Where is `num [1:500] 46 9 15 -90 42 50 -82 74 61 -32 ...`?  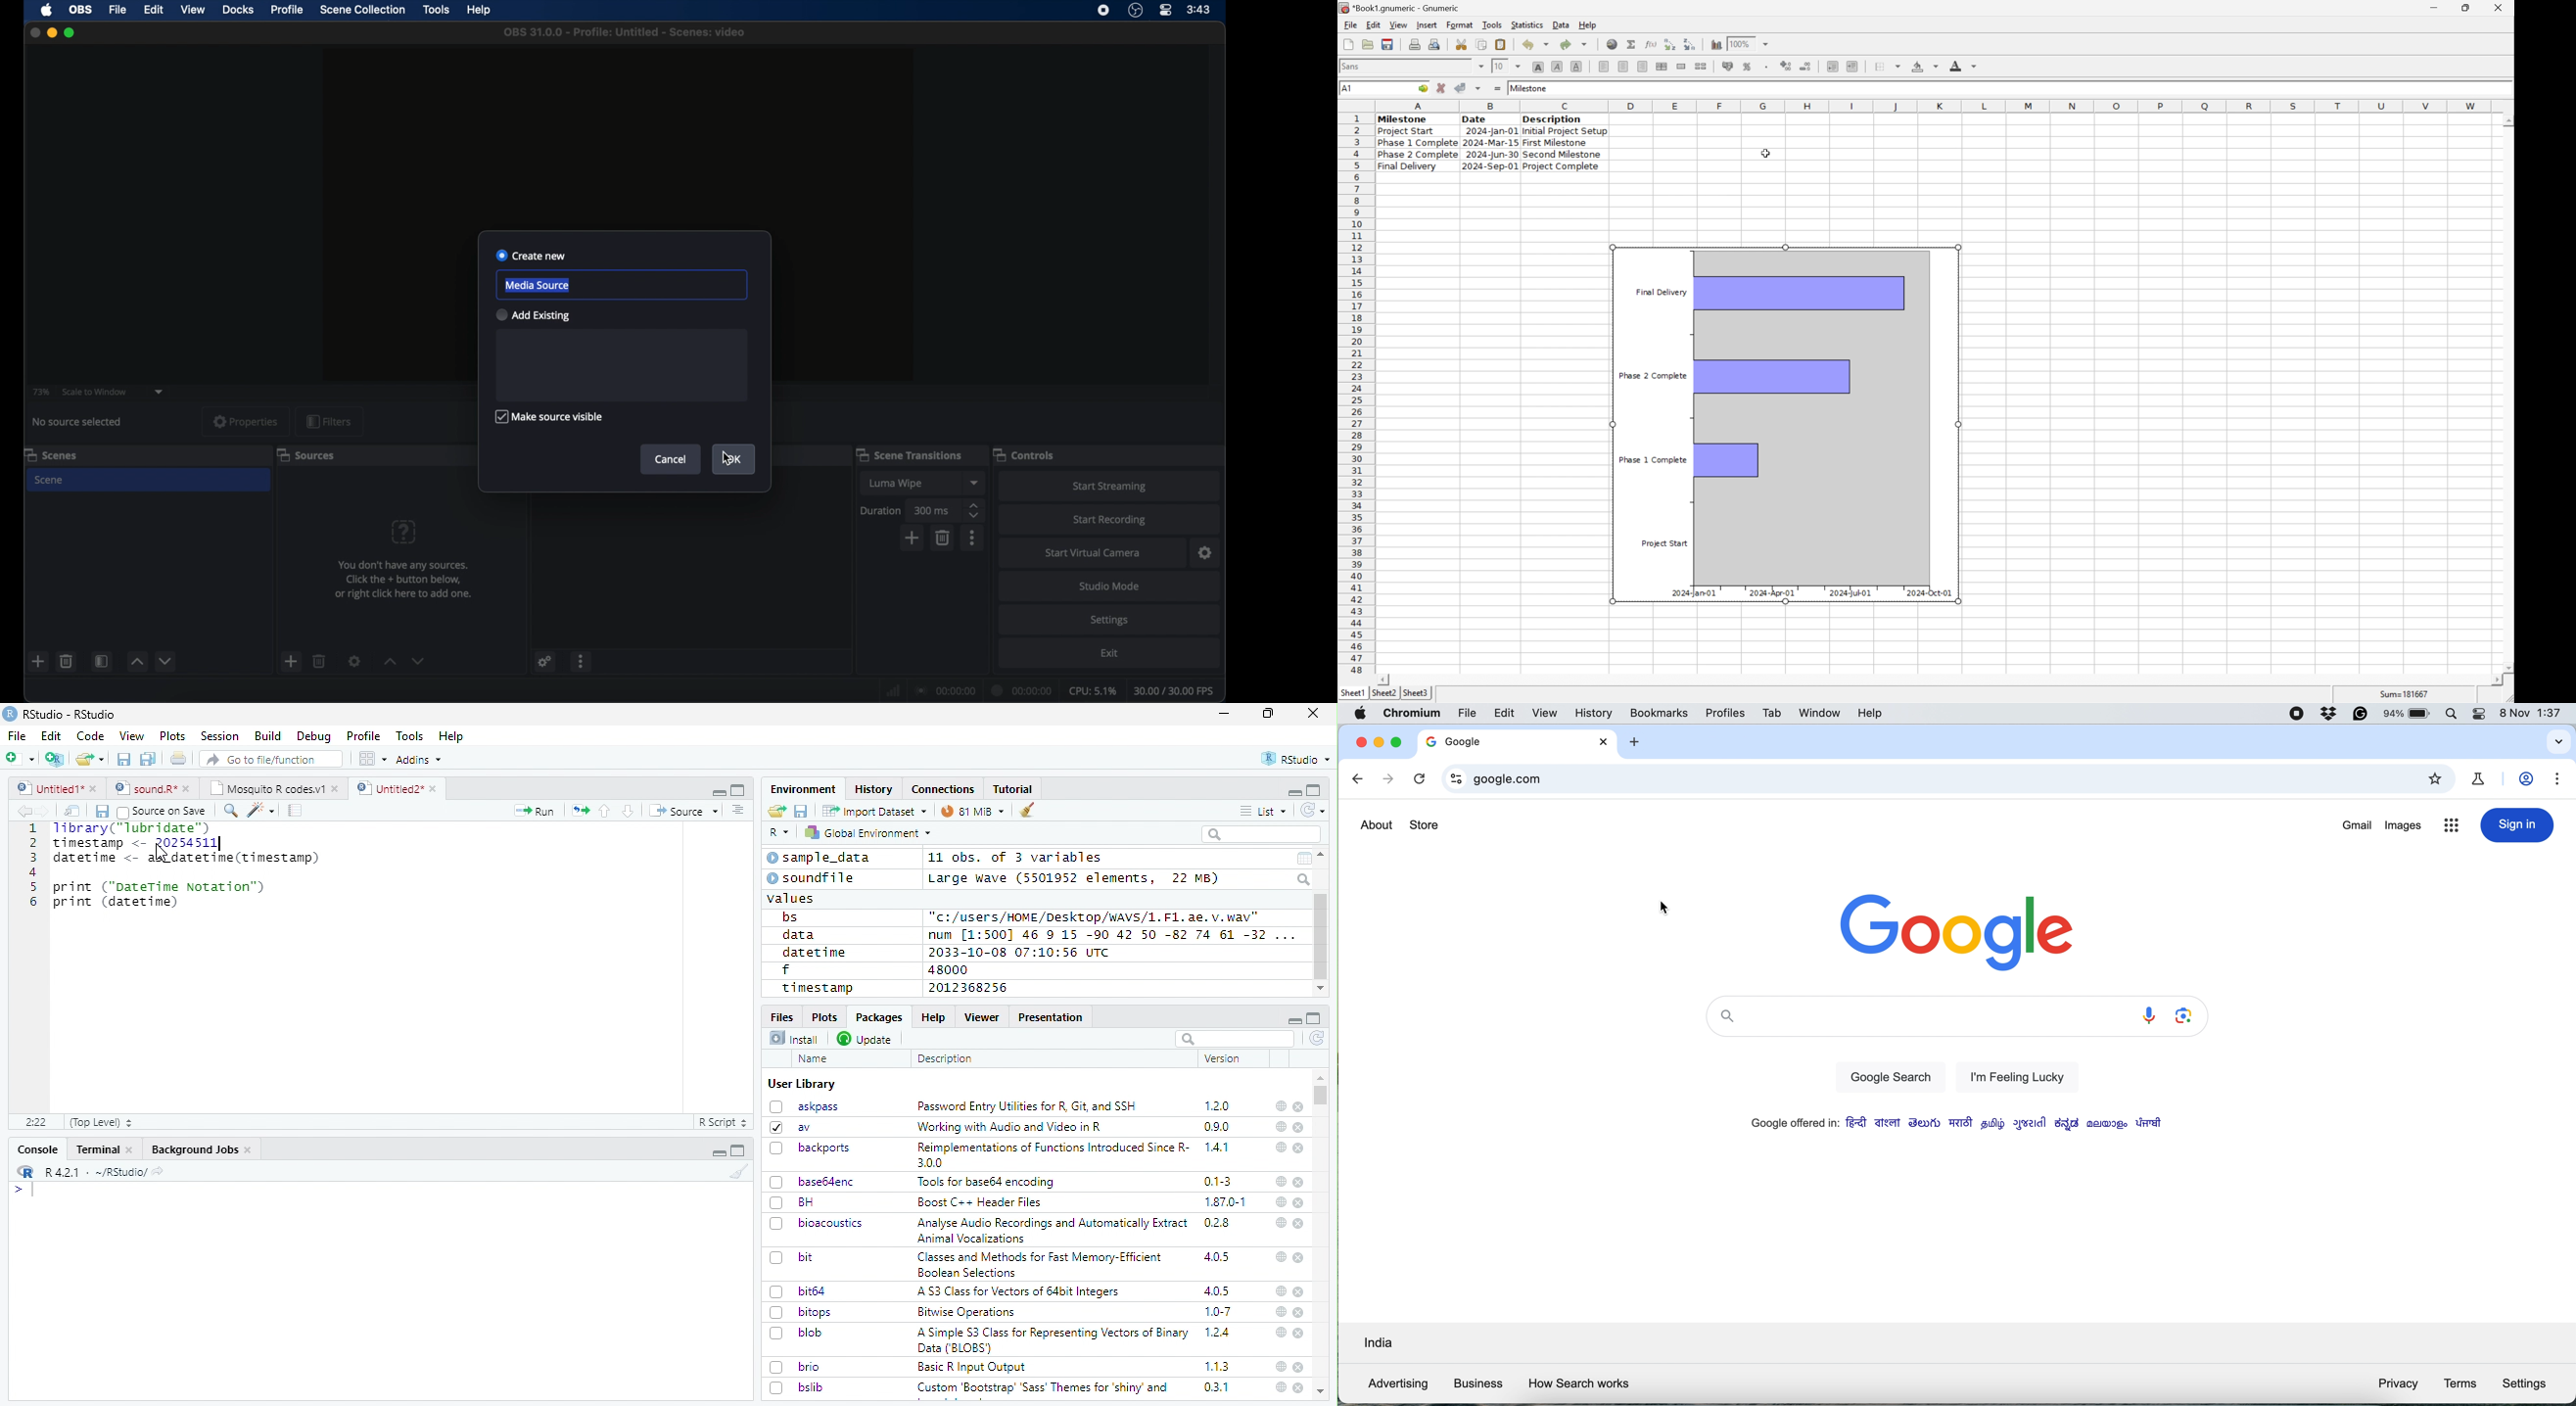
num [1:500] 46 9 15 -90 42 50 -82 74 61 -32 ... is located at coordinates (1111, 934).